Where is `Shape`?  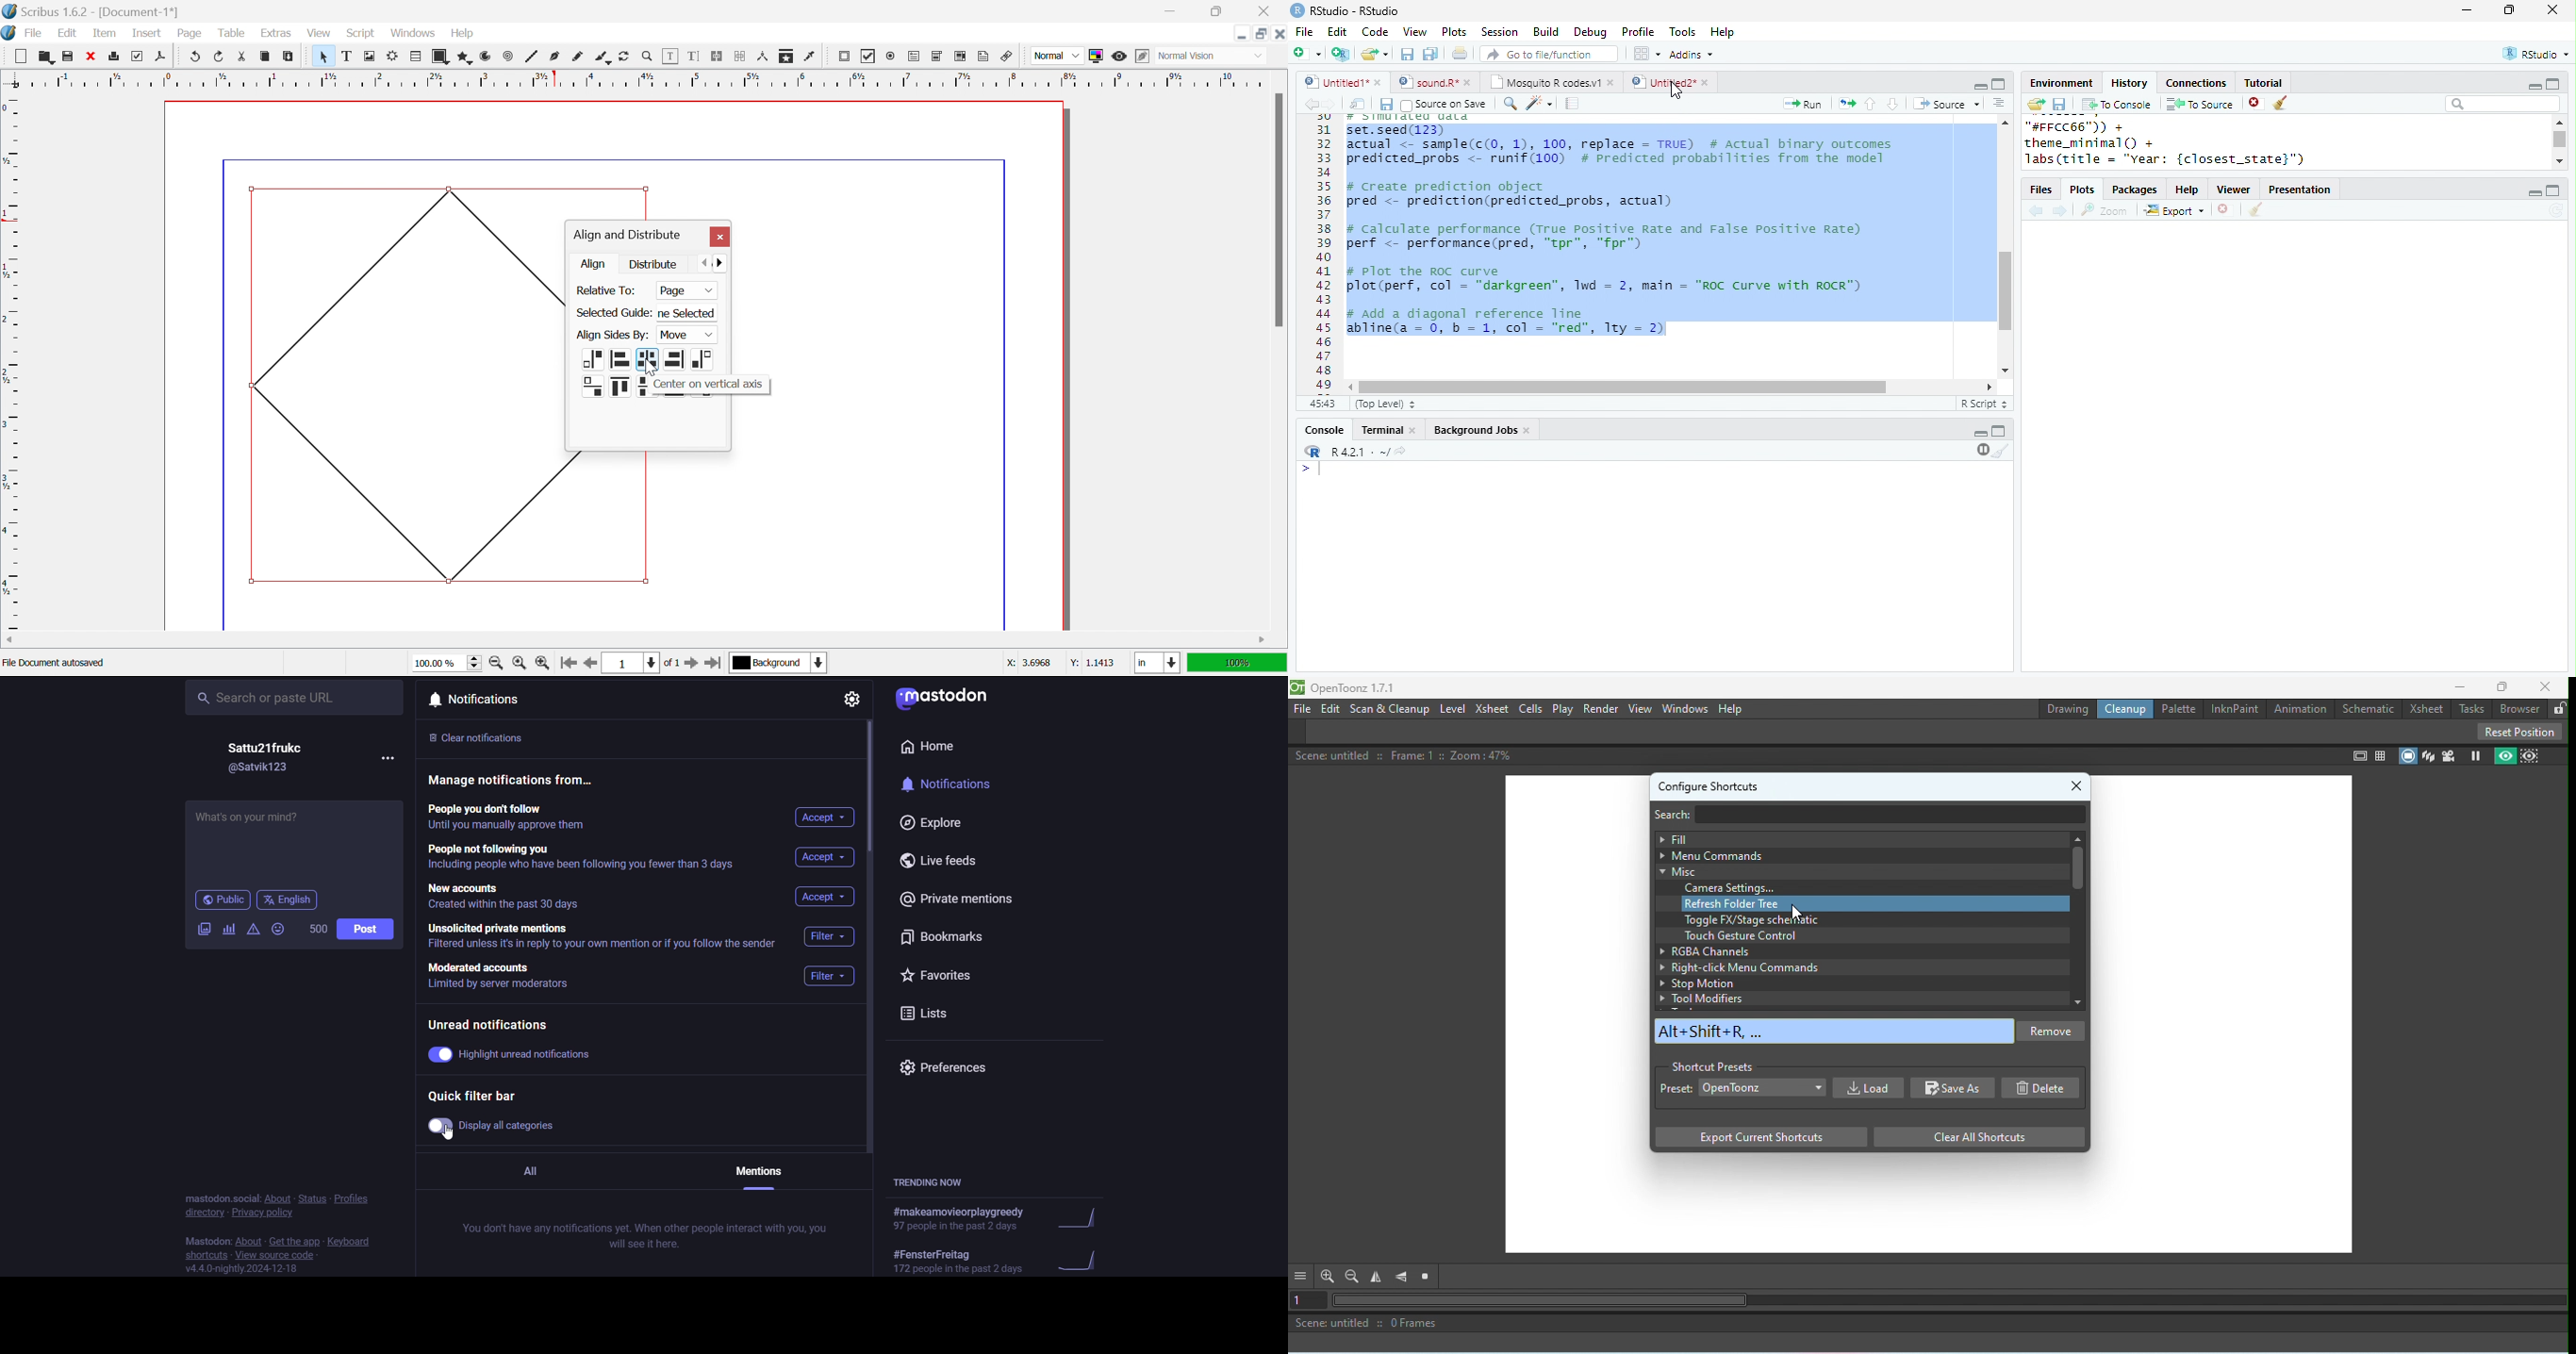 Shape is located at coordinates (405, 382).